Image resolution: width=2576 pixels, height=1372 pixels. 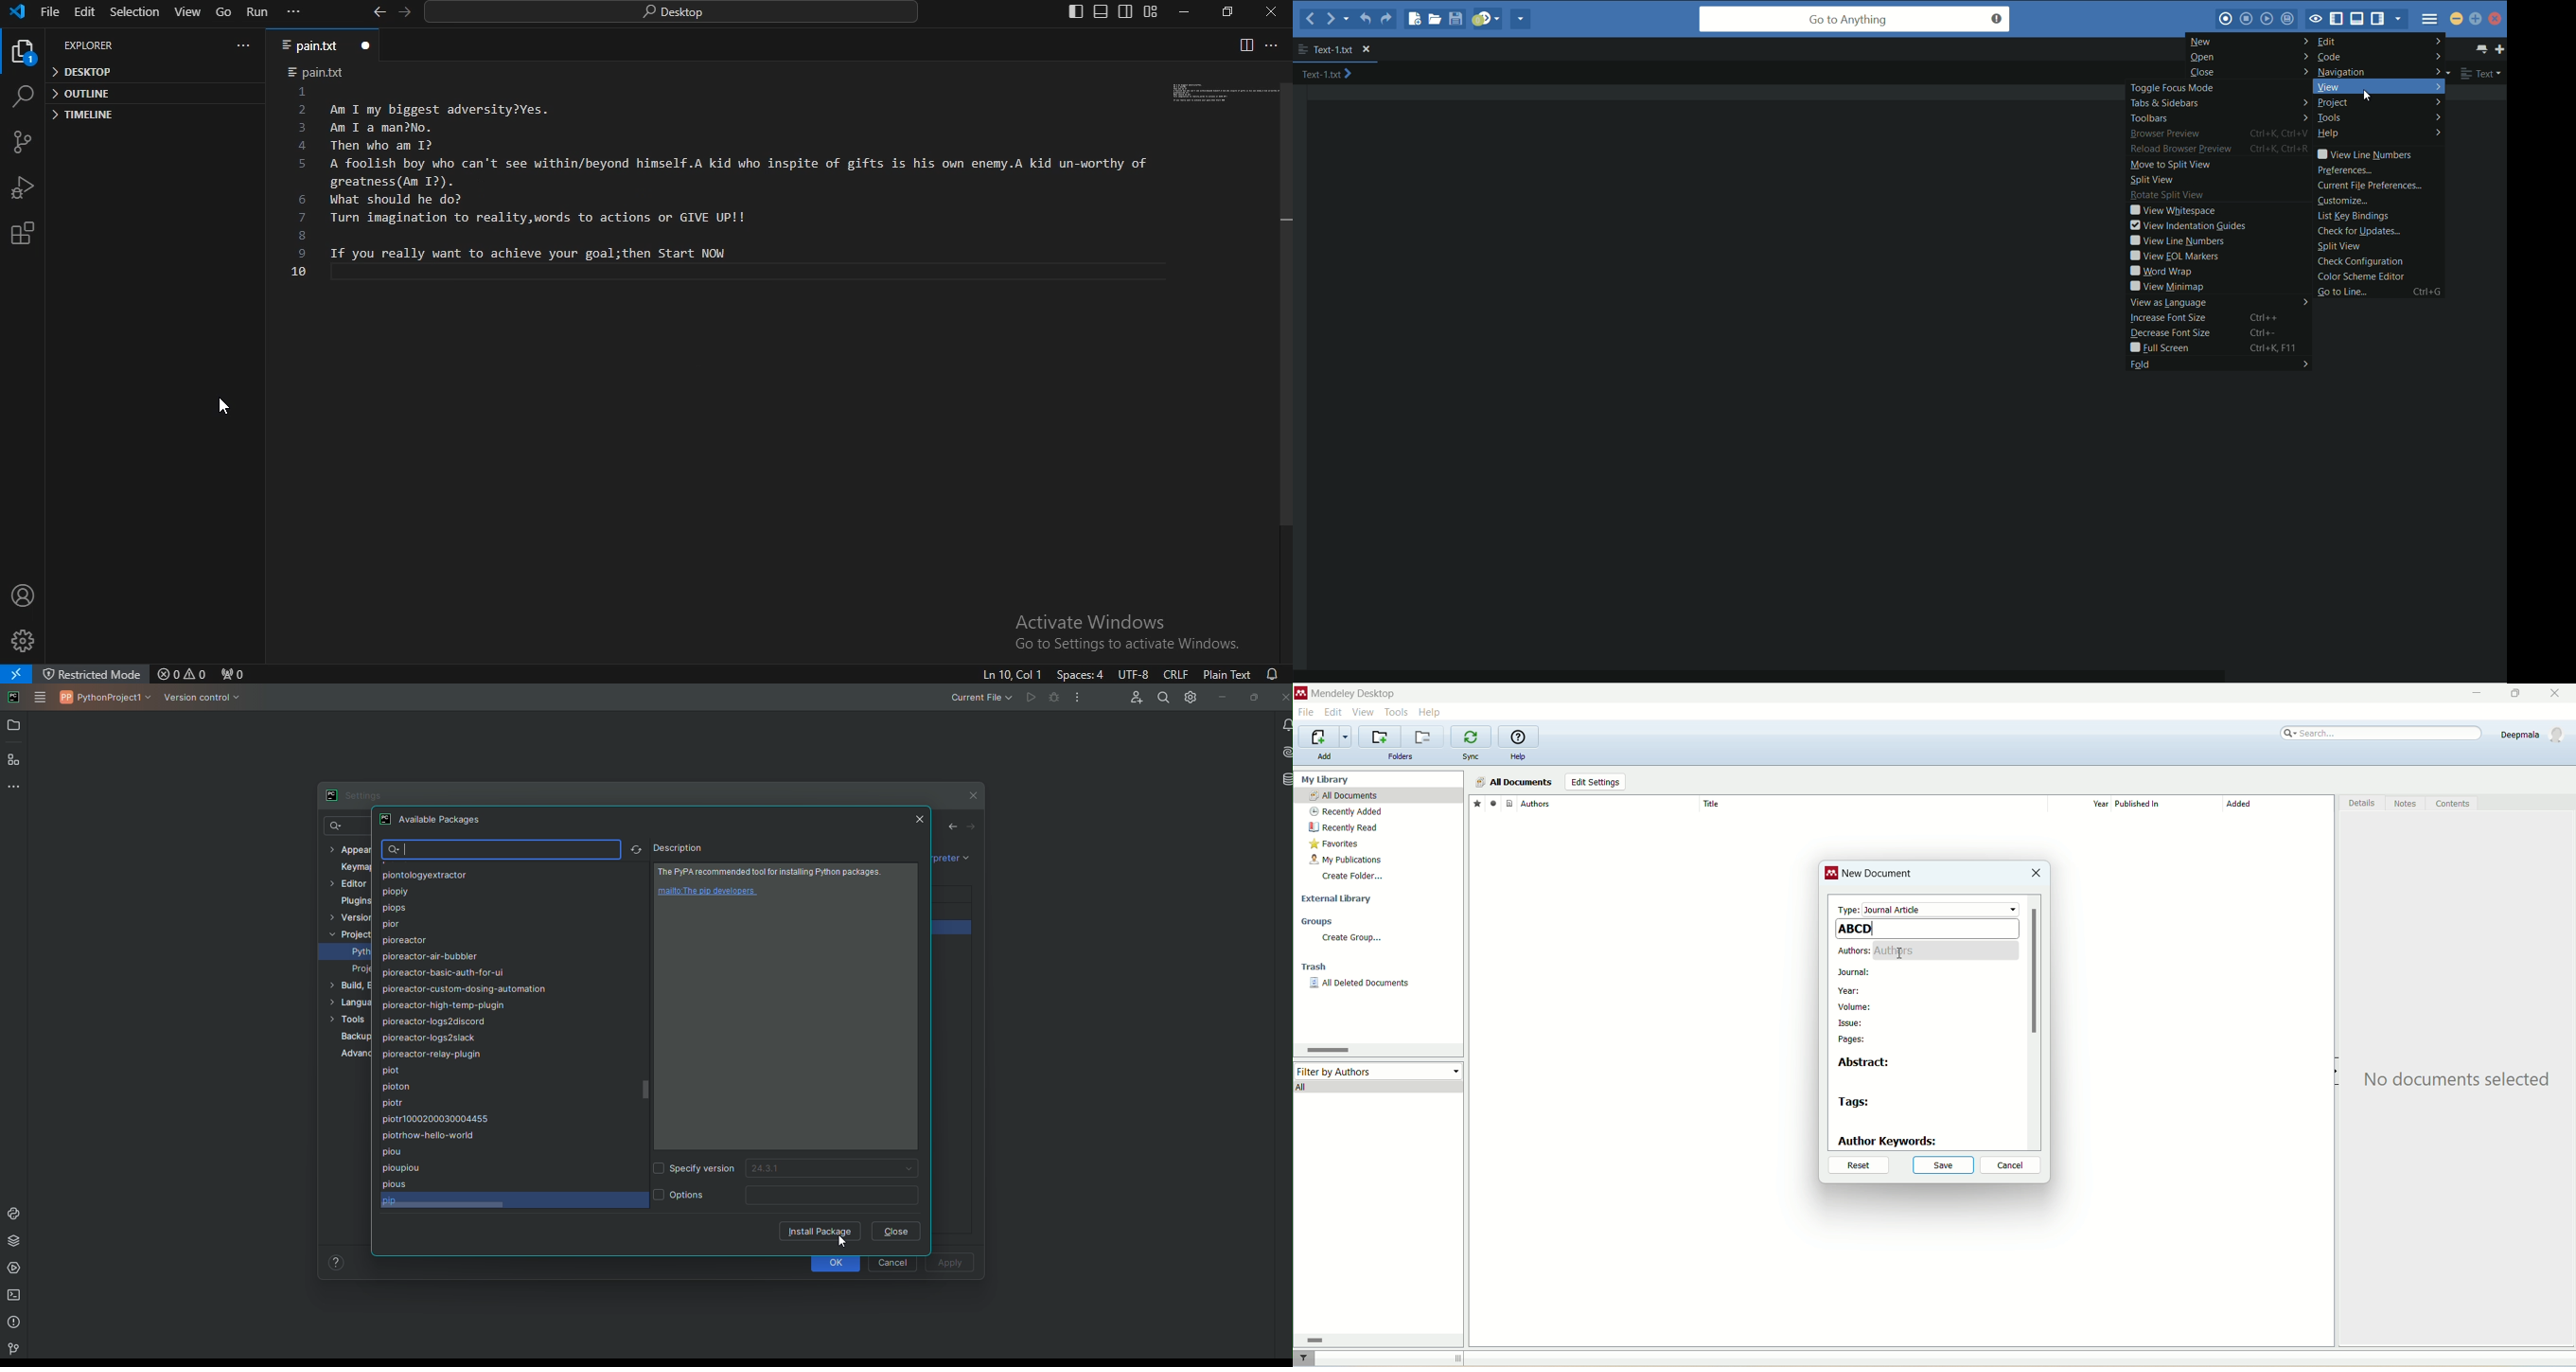 What do you see at coordinates (1477, 803) in the screenshot?
I see `favorites` at bounding box center [1477, 803].